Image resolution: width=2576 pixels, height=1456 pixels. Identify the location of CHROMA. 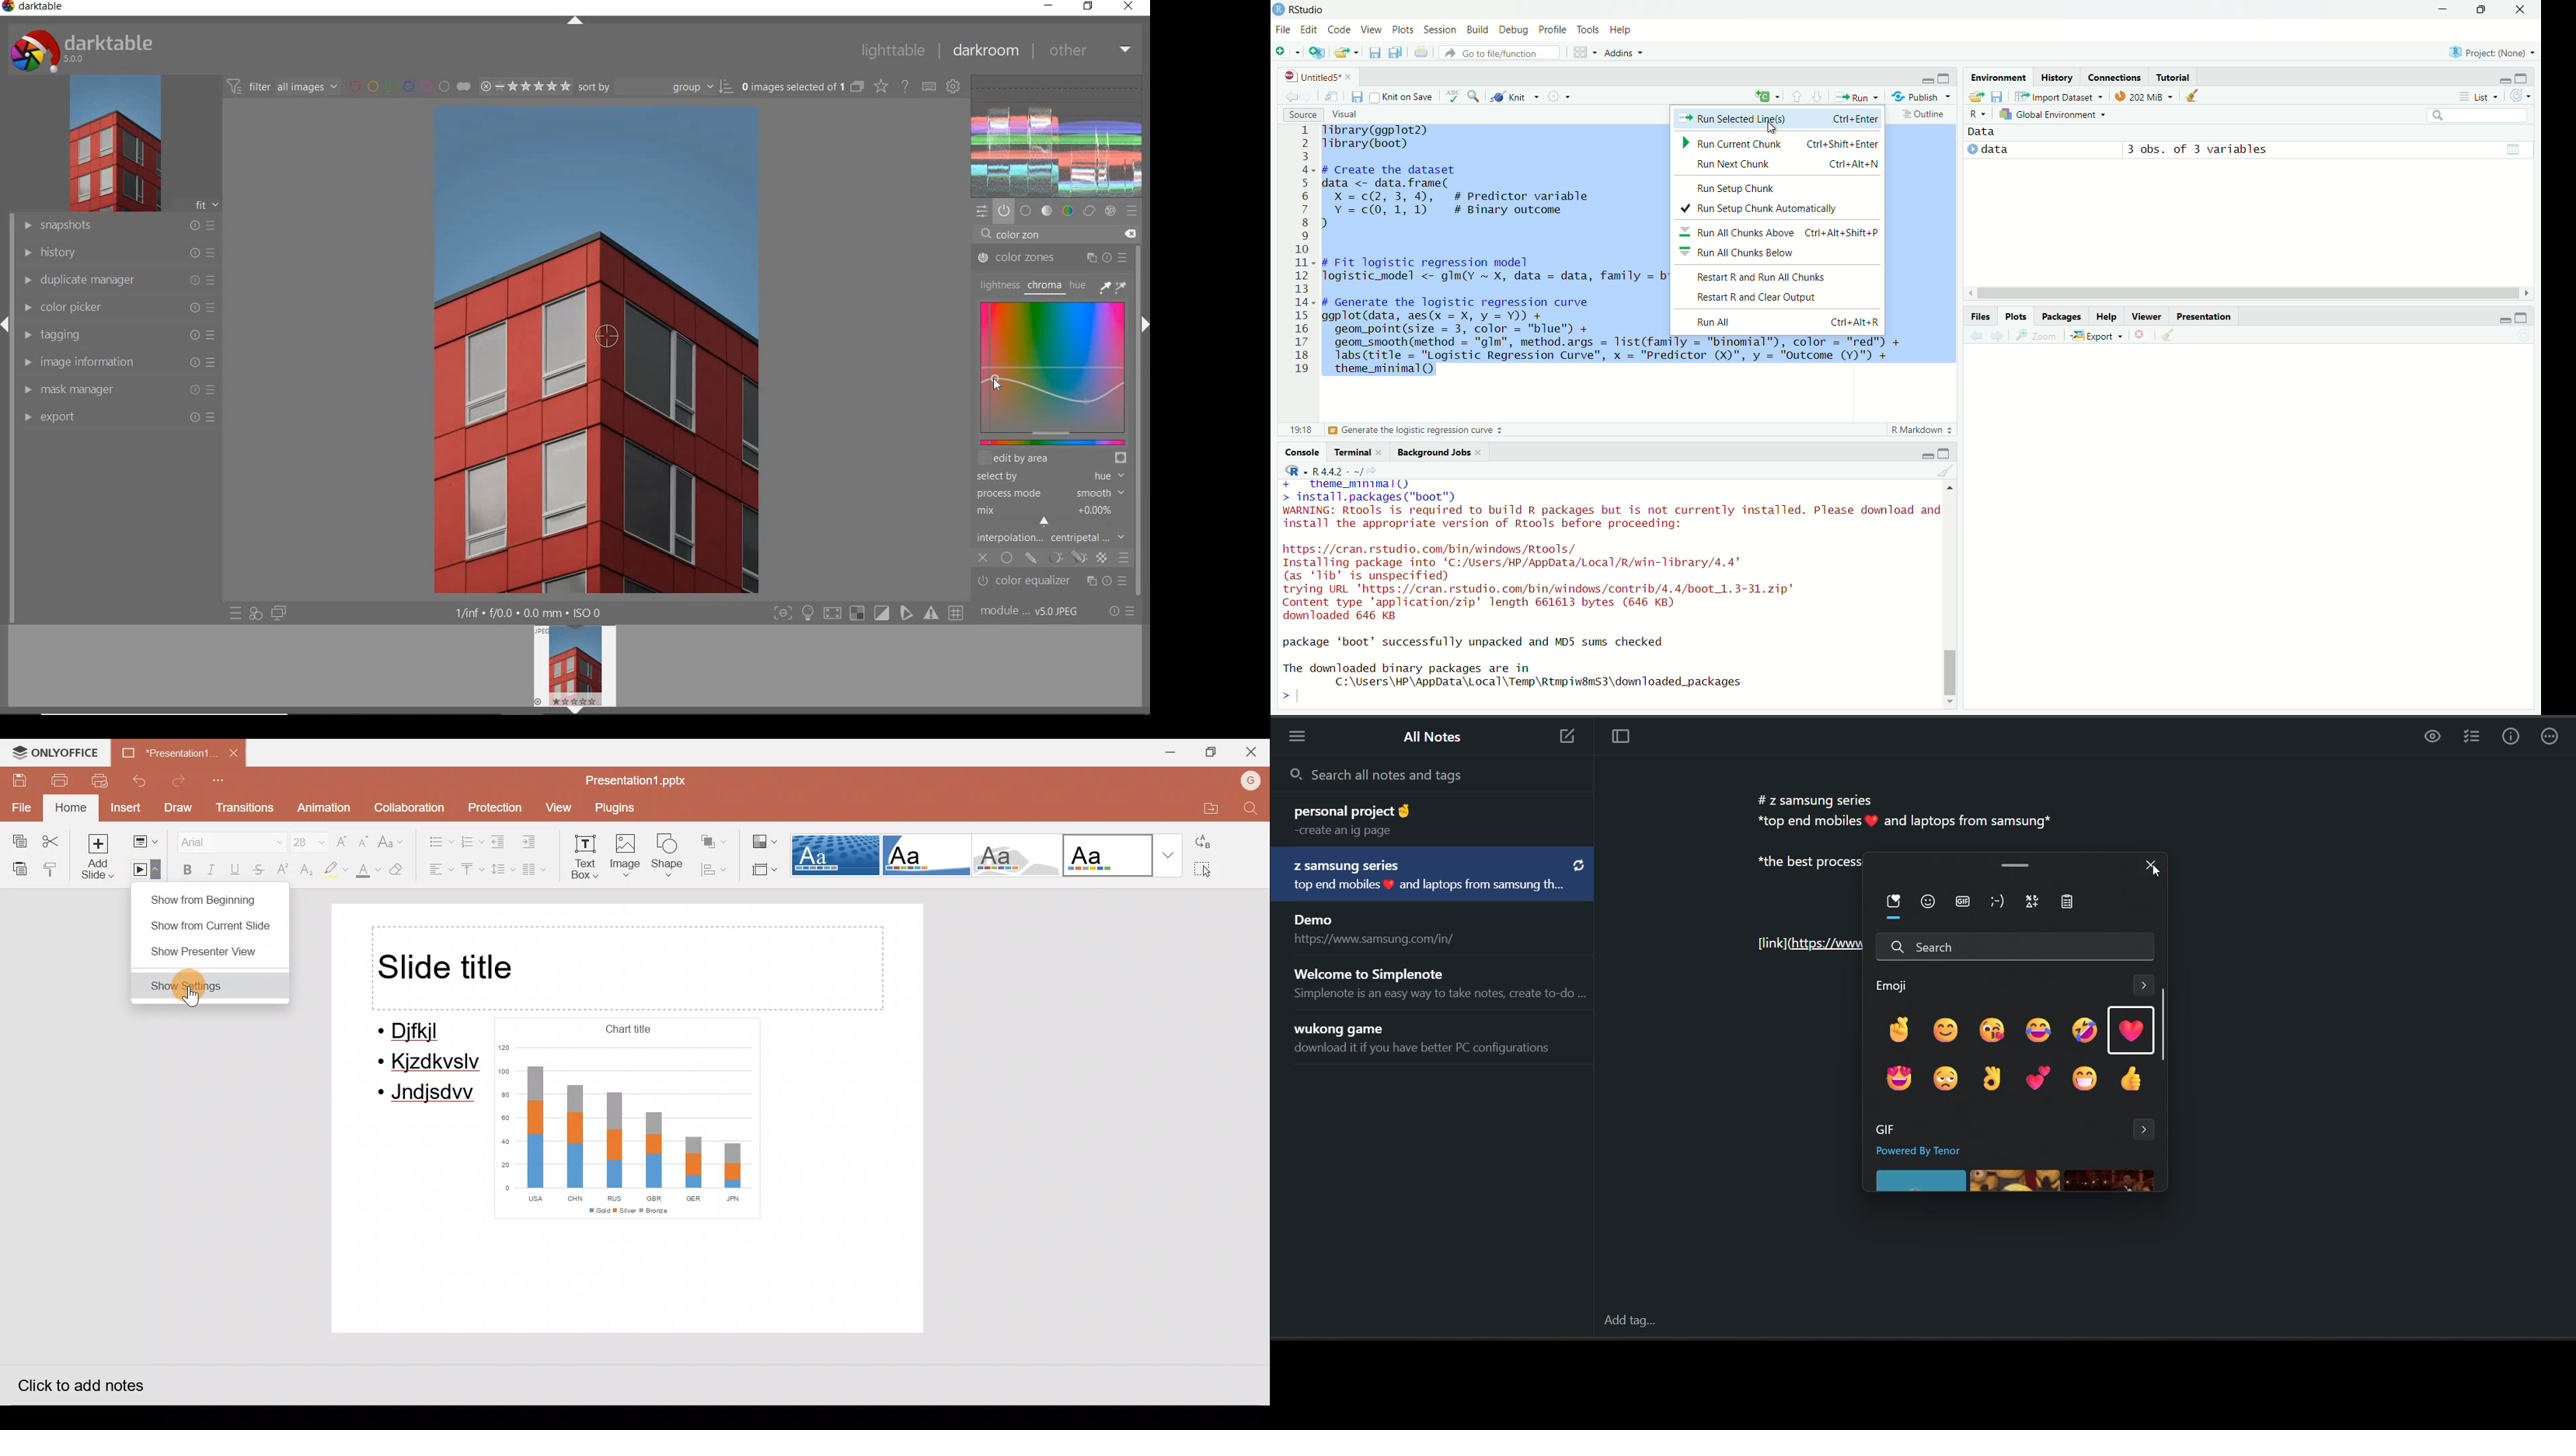
(1044, 286).